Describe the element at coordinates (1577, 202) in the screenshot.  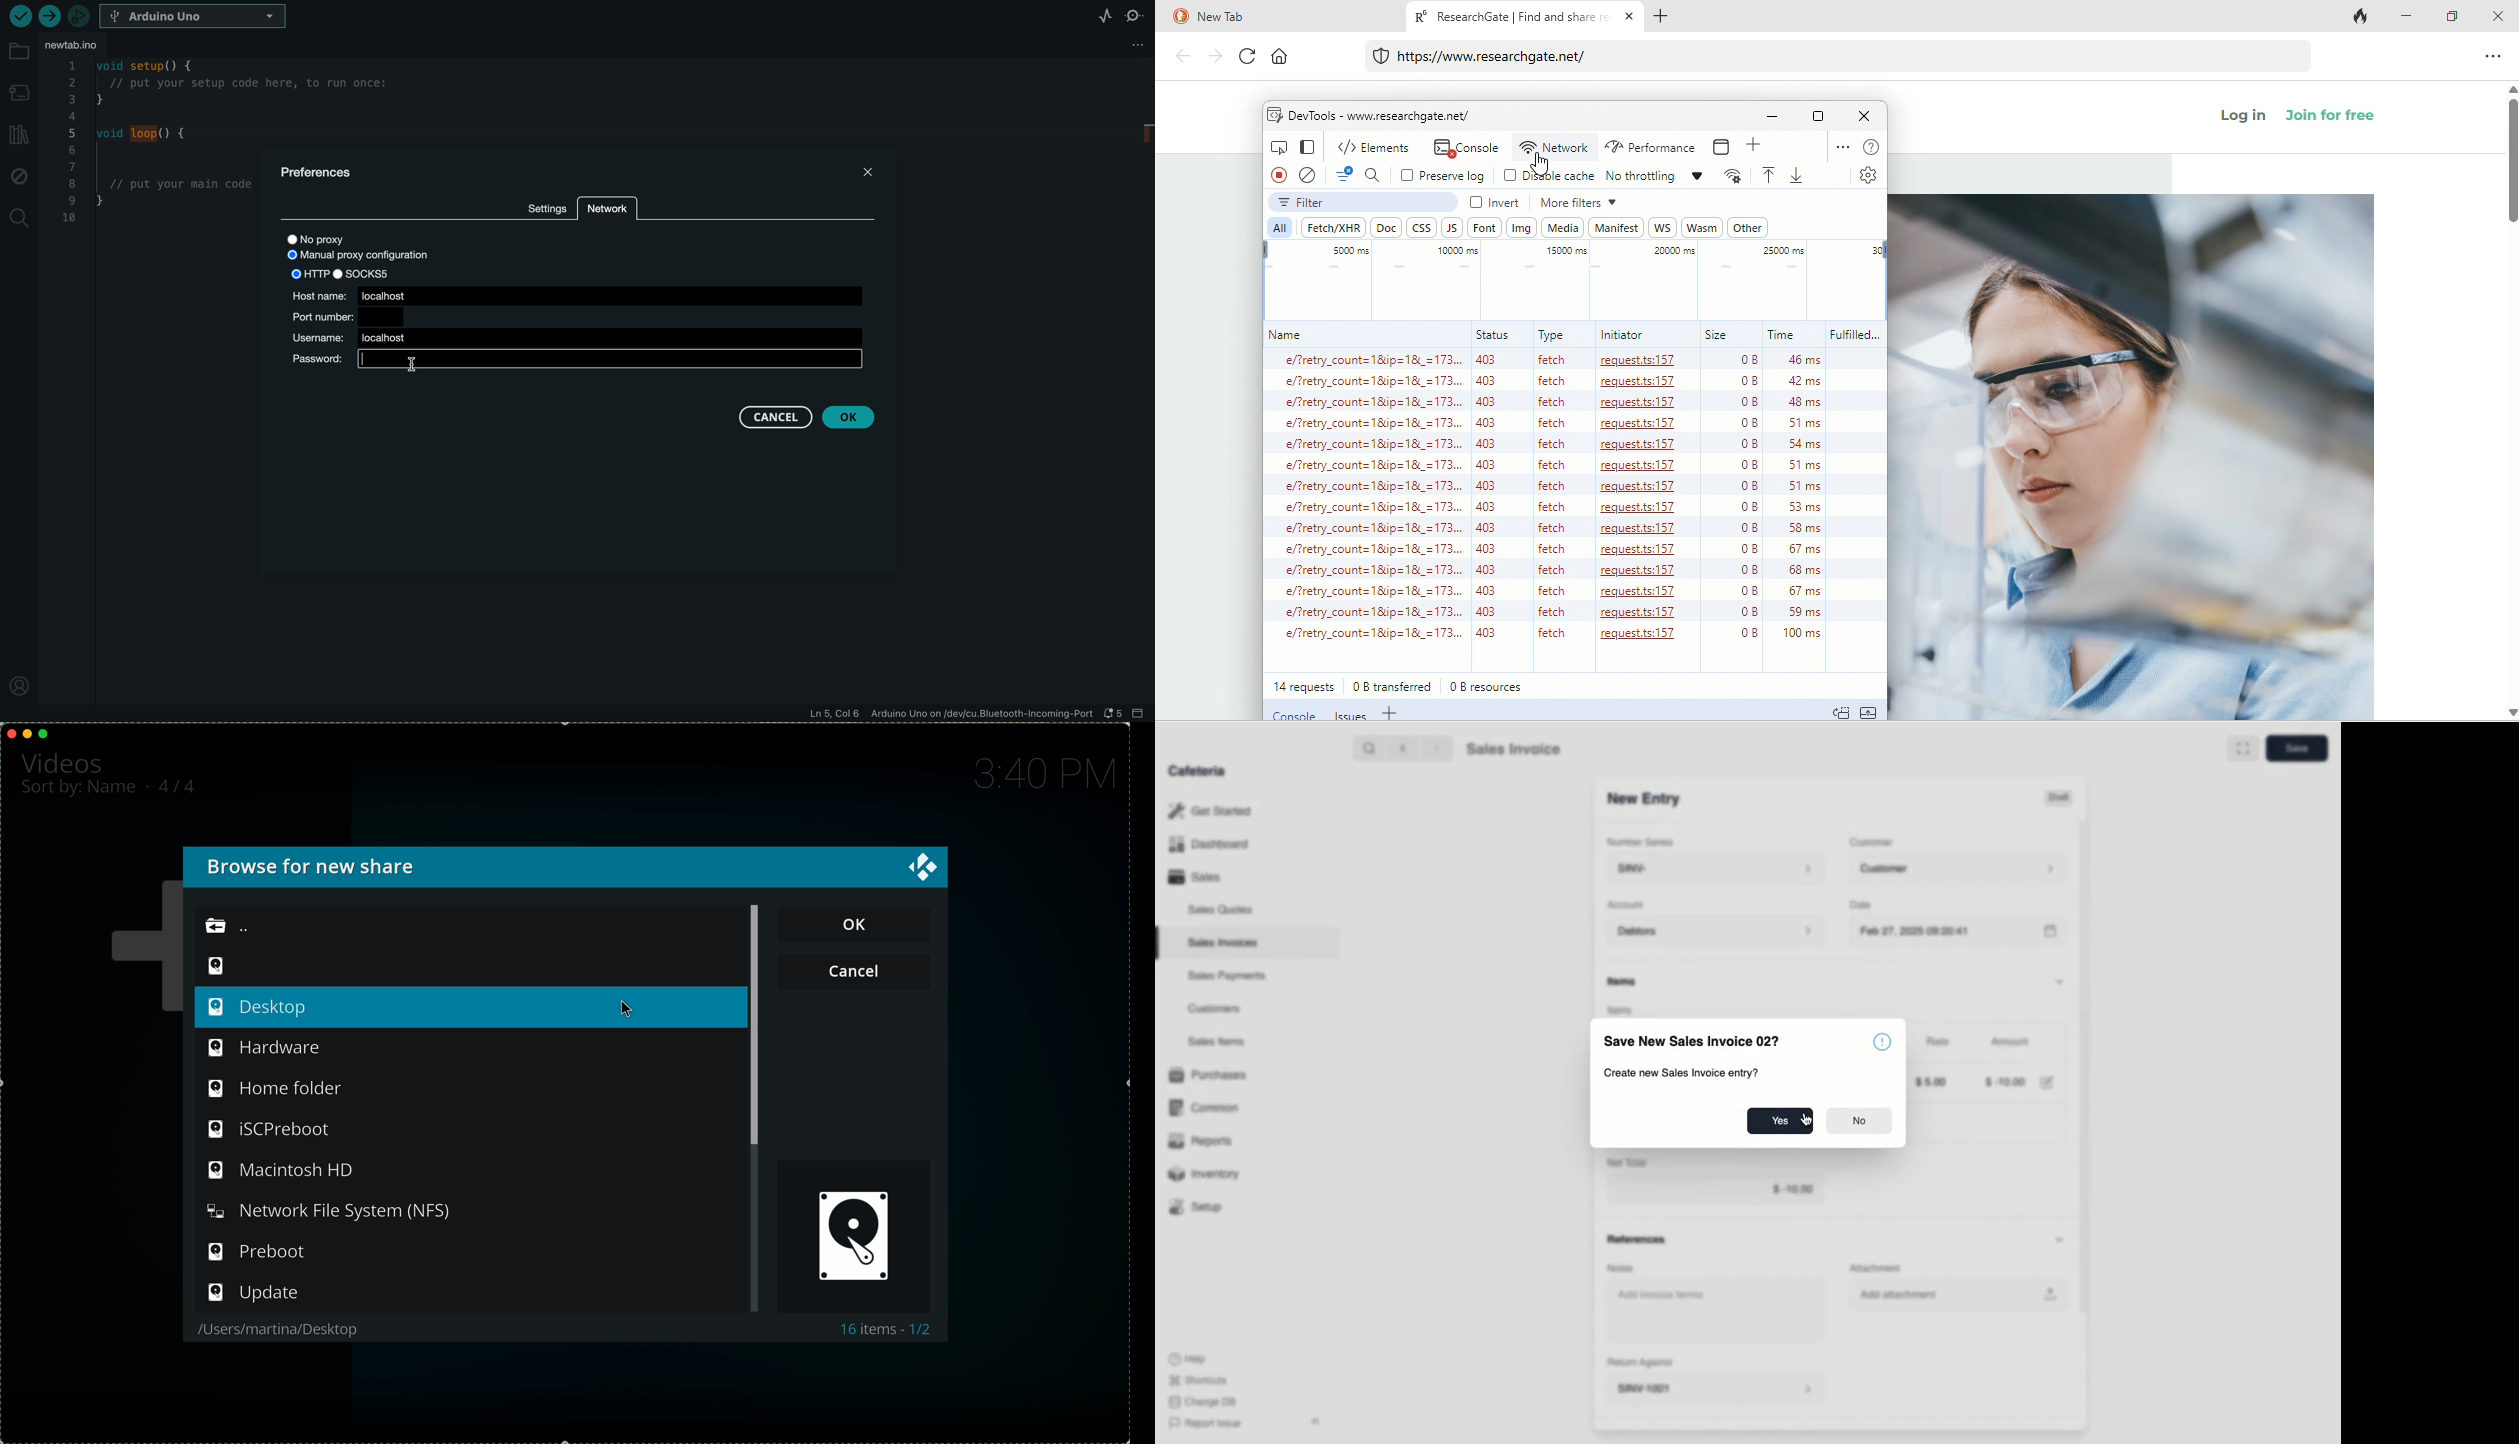
I see `more filters` at that location.